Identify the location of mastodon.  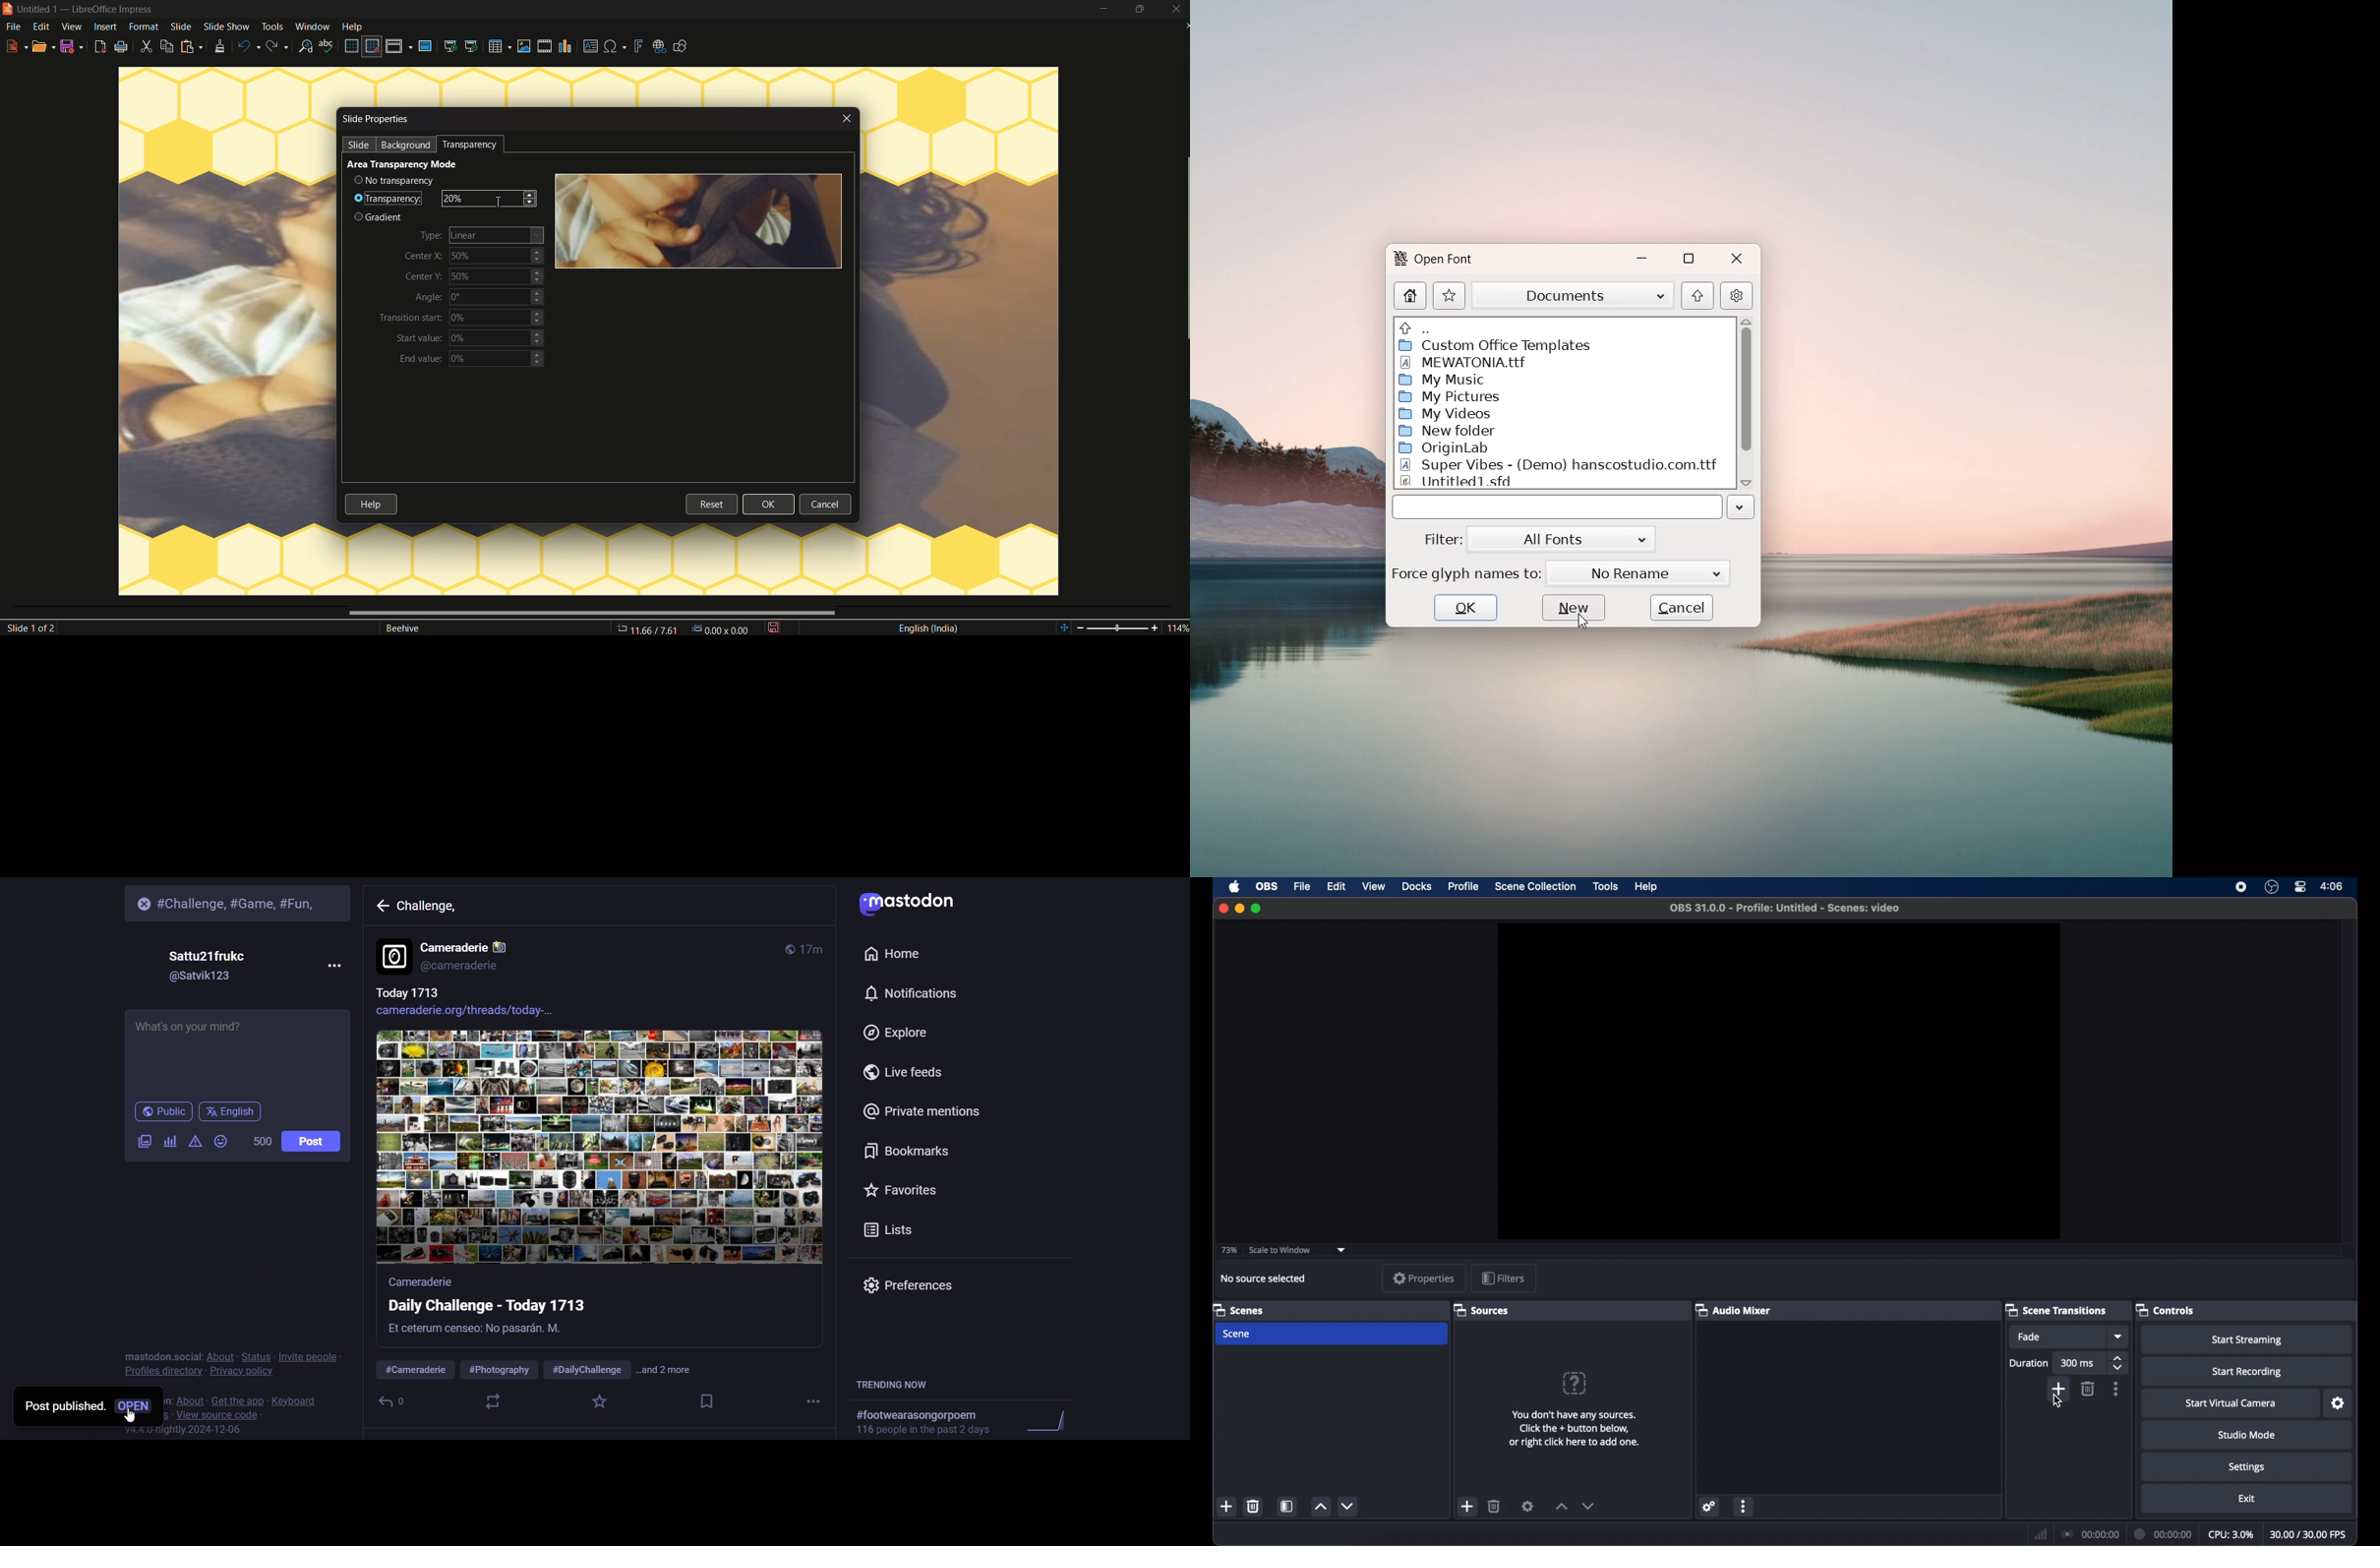
(912, 901).